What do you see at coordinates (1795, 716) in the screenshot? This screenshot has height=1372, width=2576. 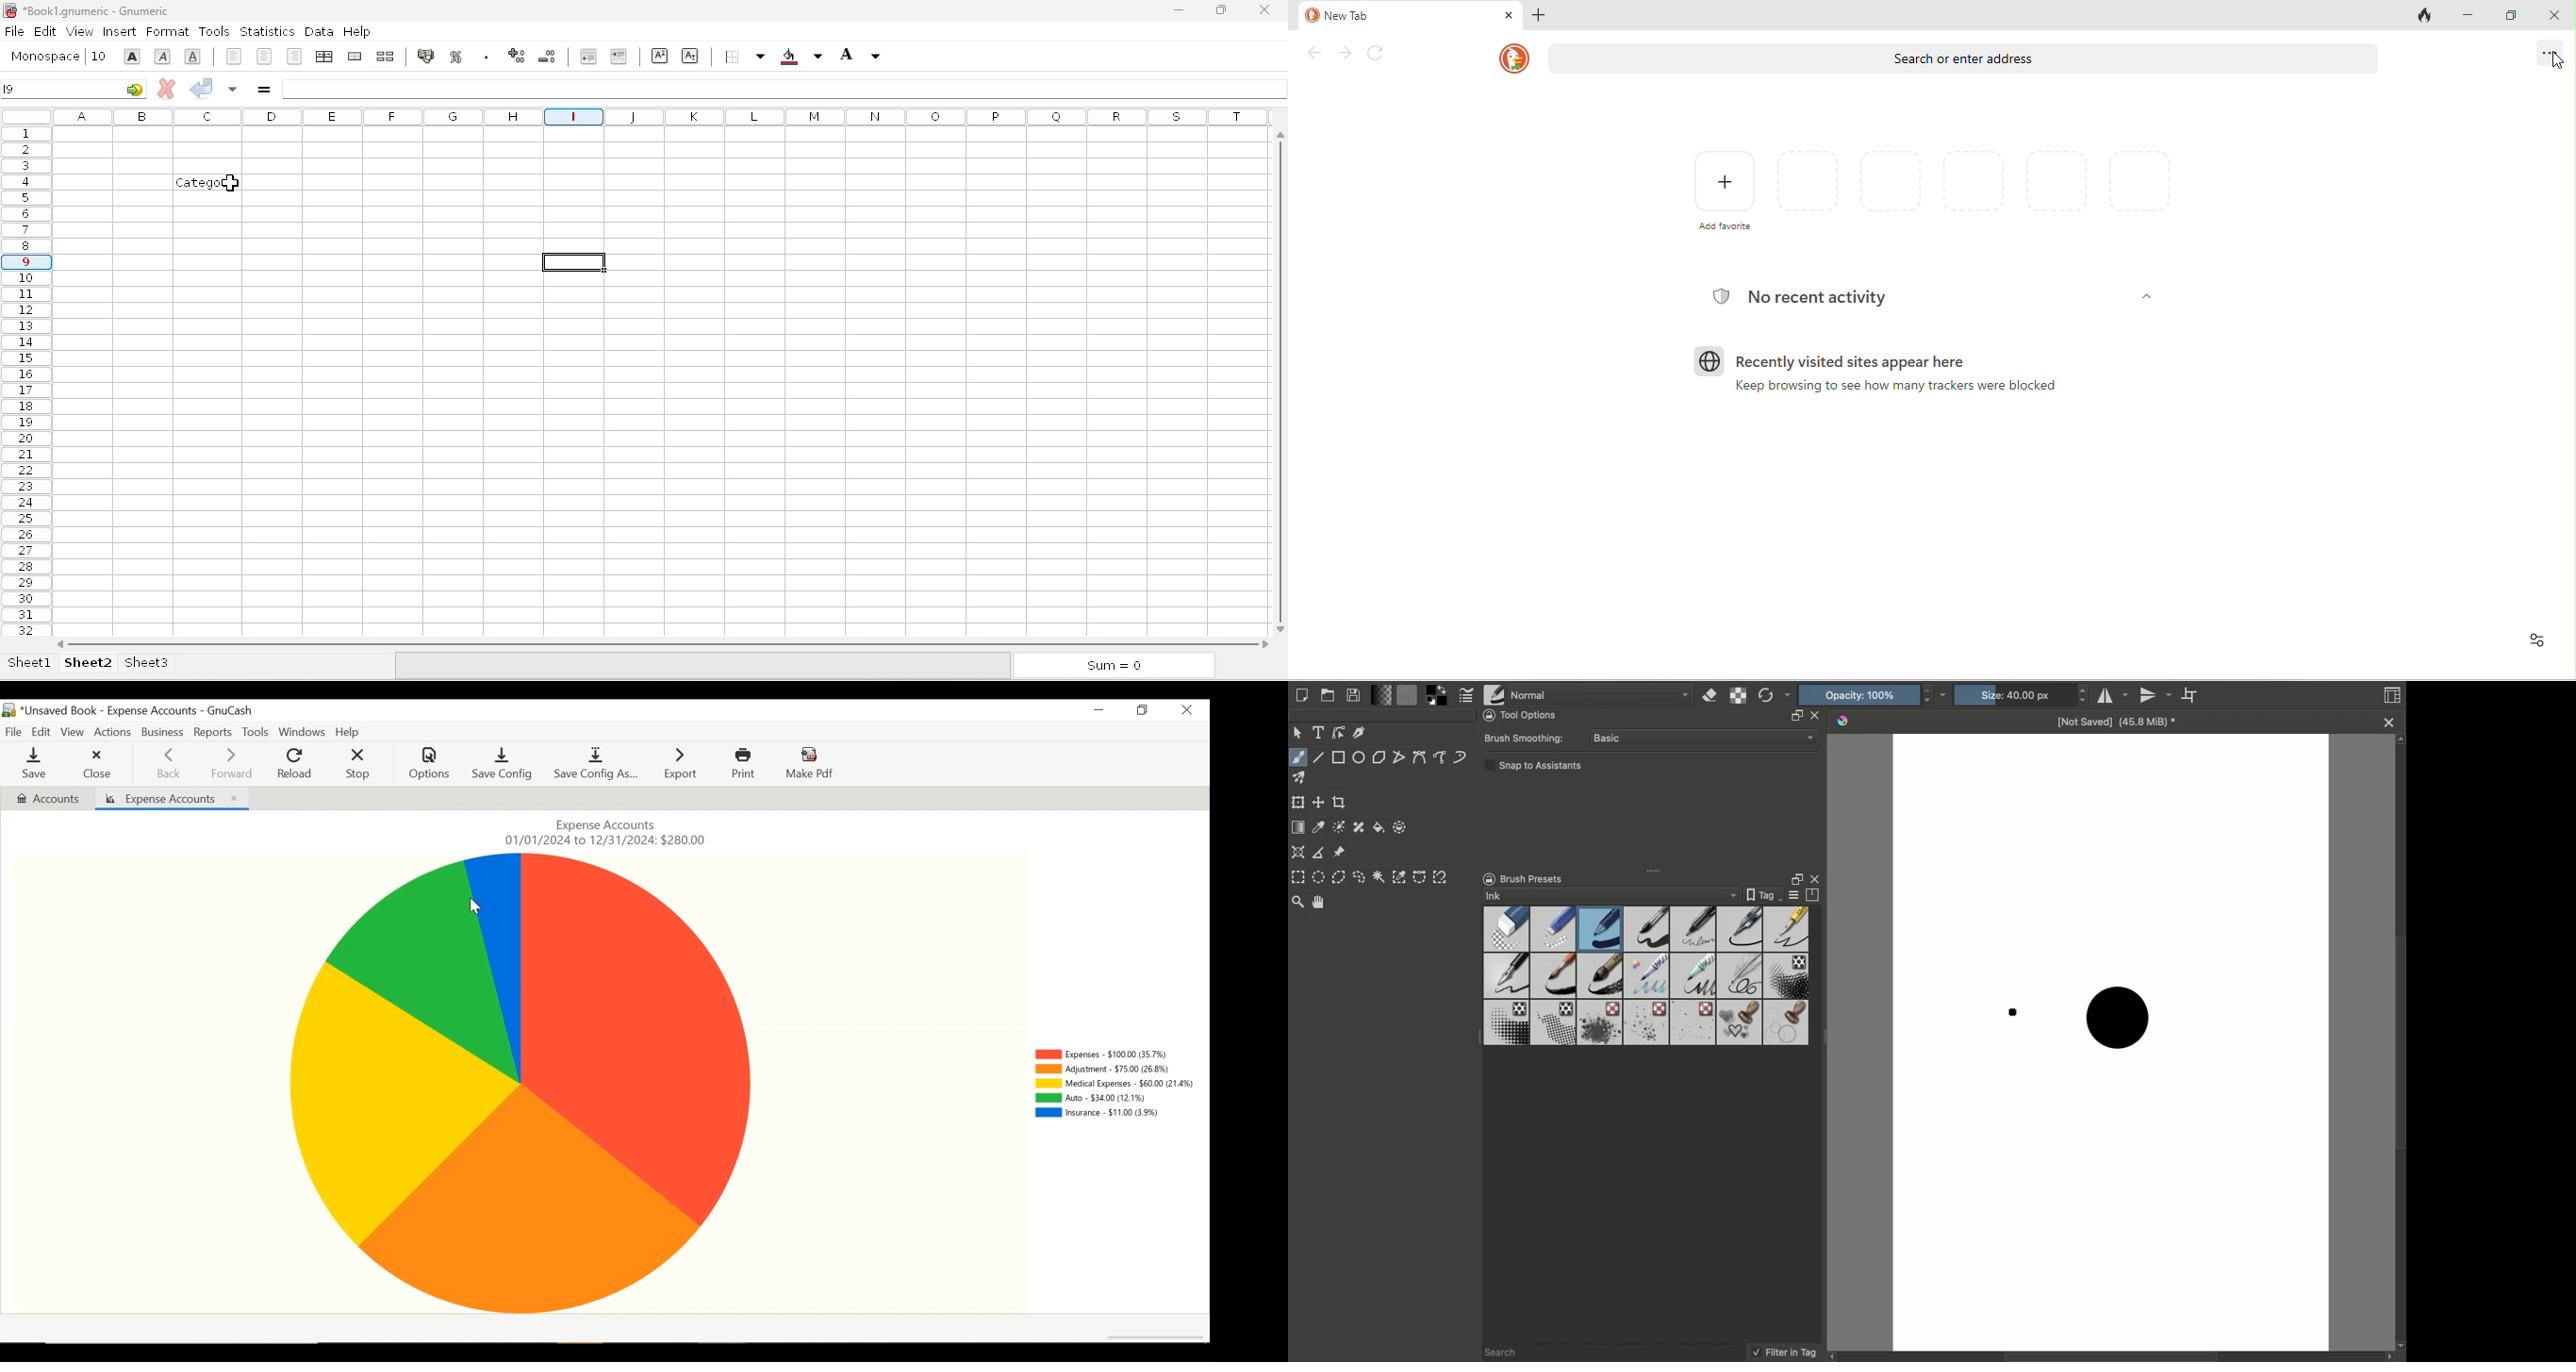 I see `resize` at bounding box center [1795, 716].